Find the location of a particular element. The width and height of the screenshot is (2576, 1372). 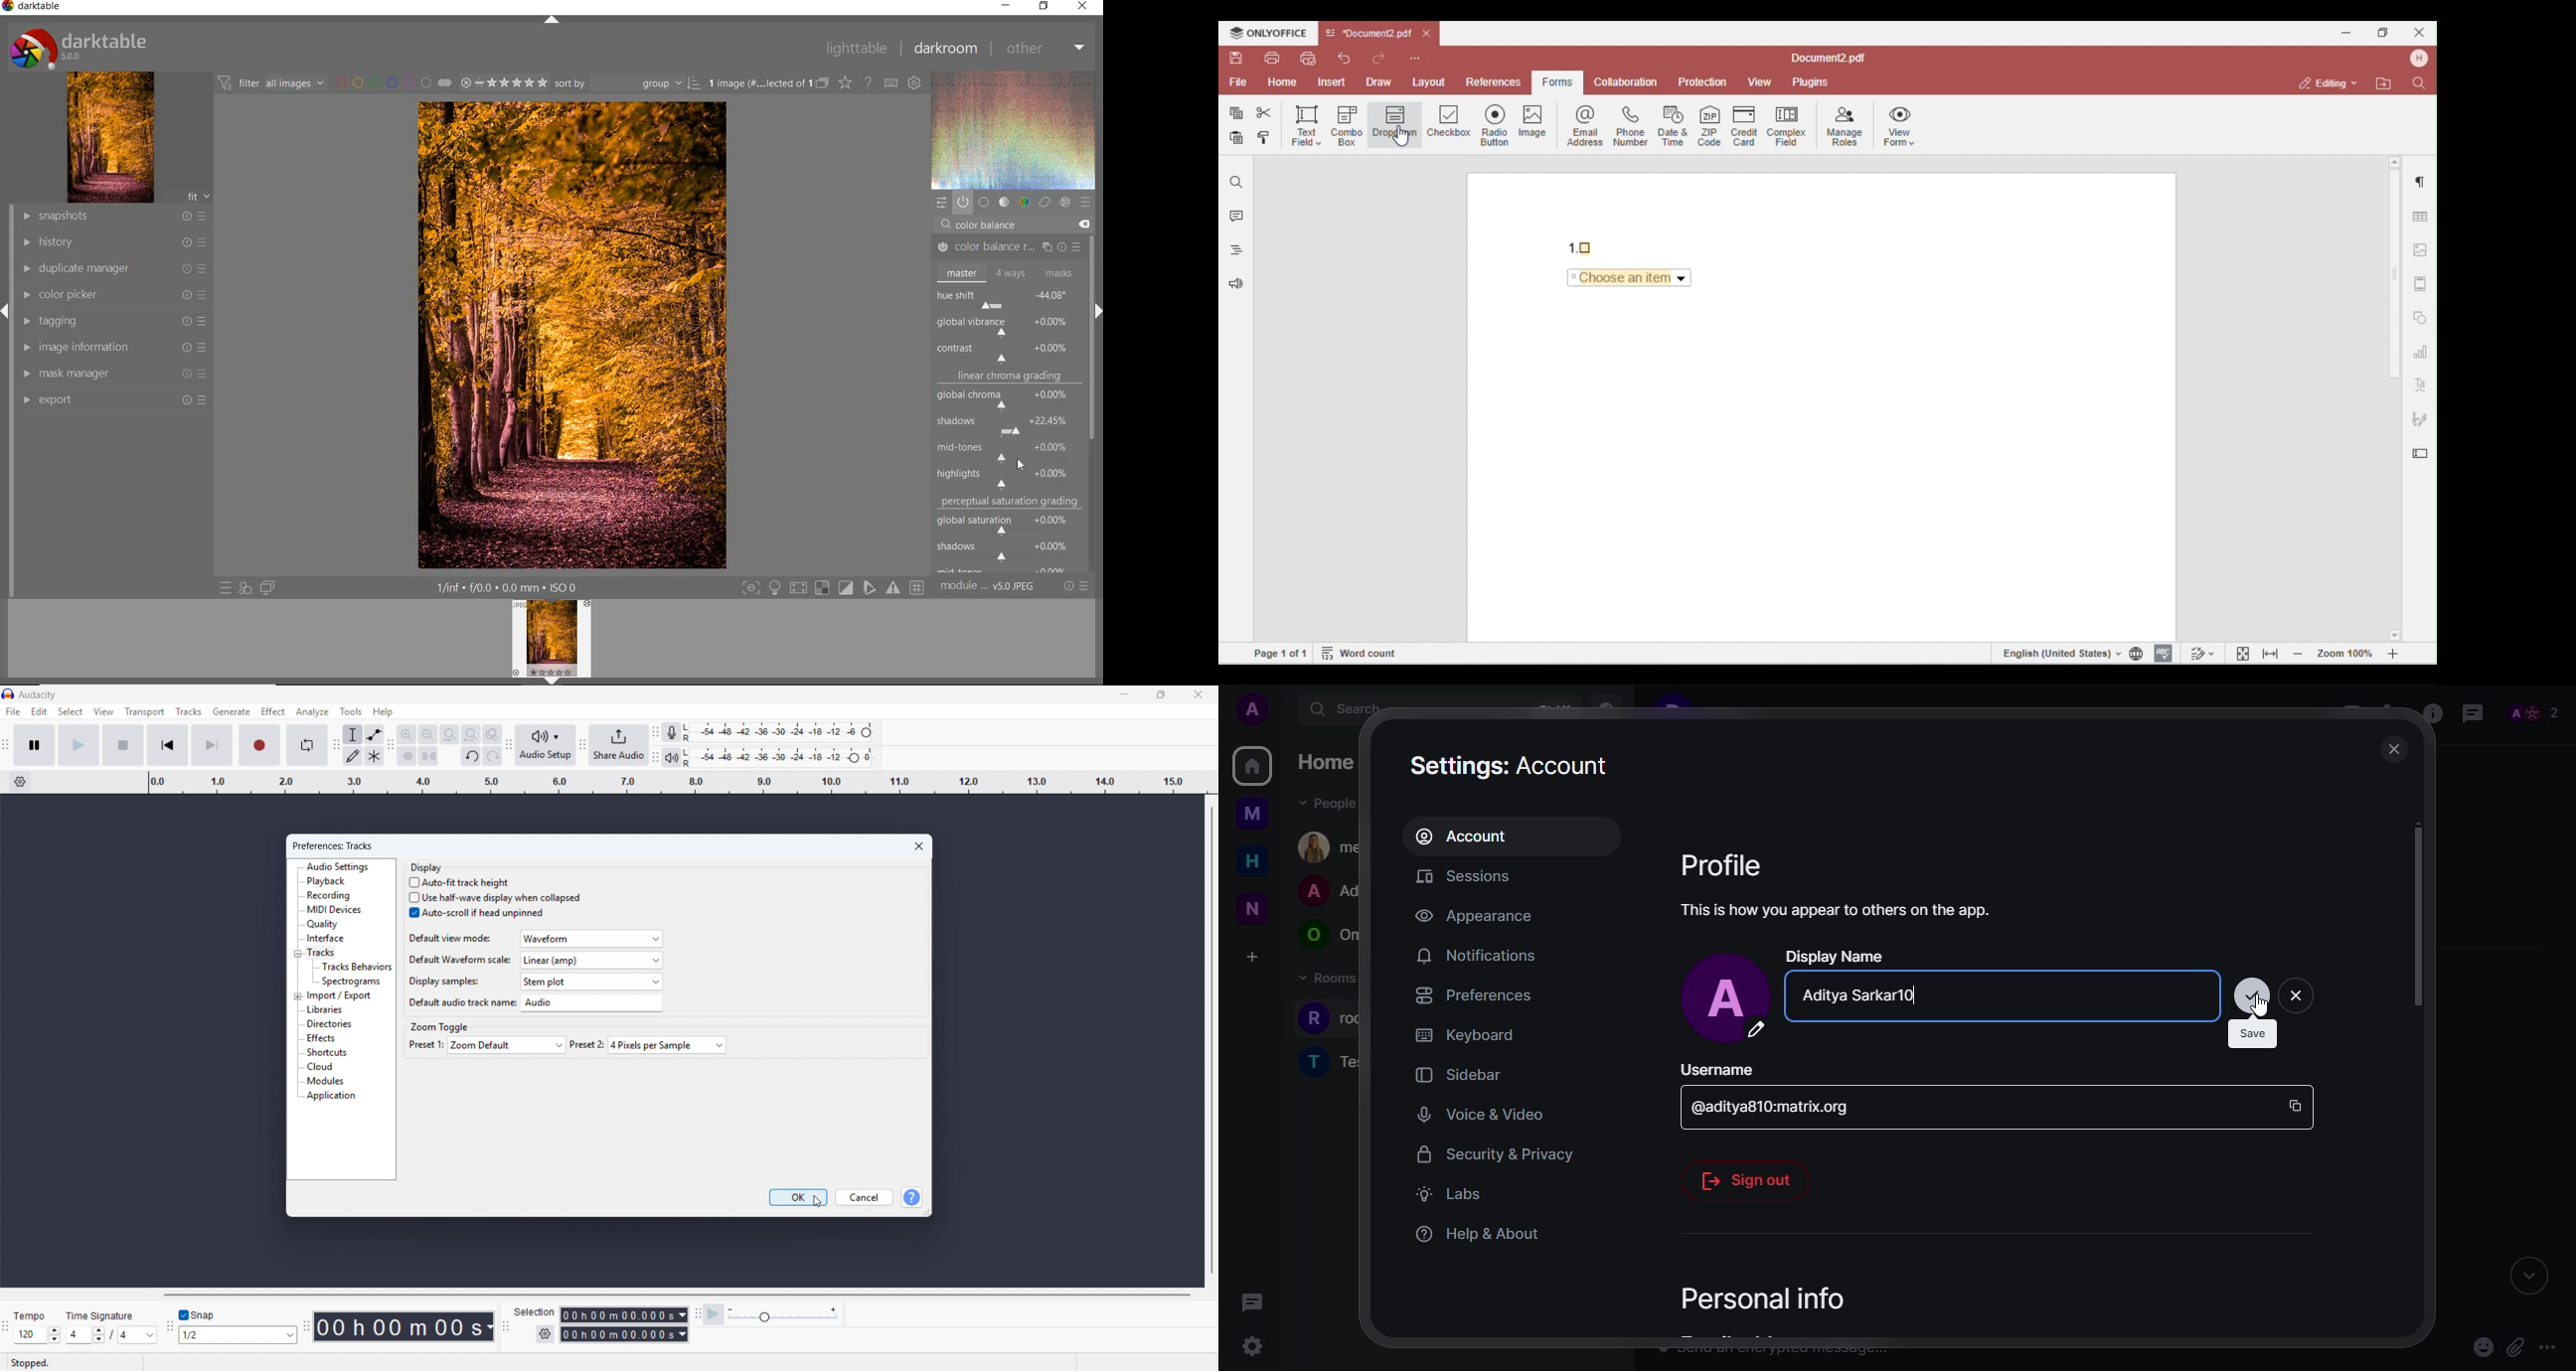

tone is located at coordinates (1004, 203).